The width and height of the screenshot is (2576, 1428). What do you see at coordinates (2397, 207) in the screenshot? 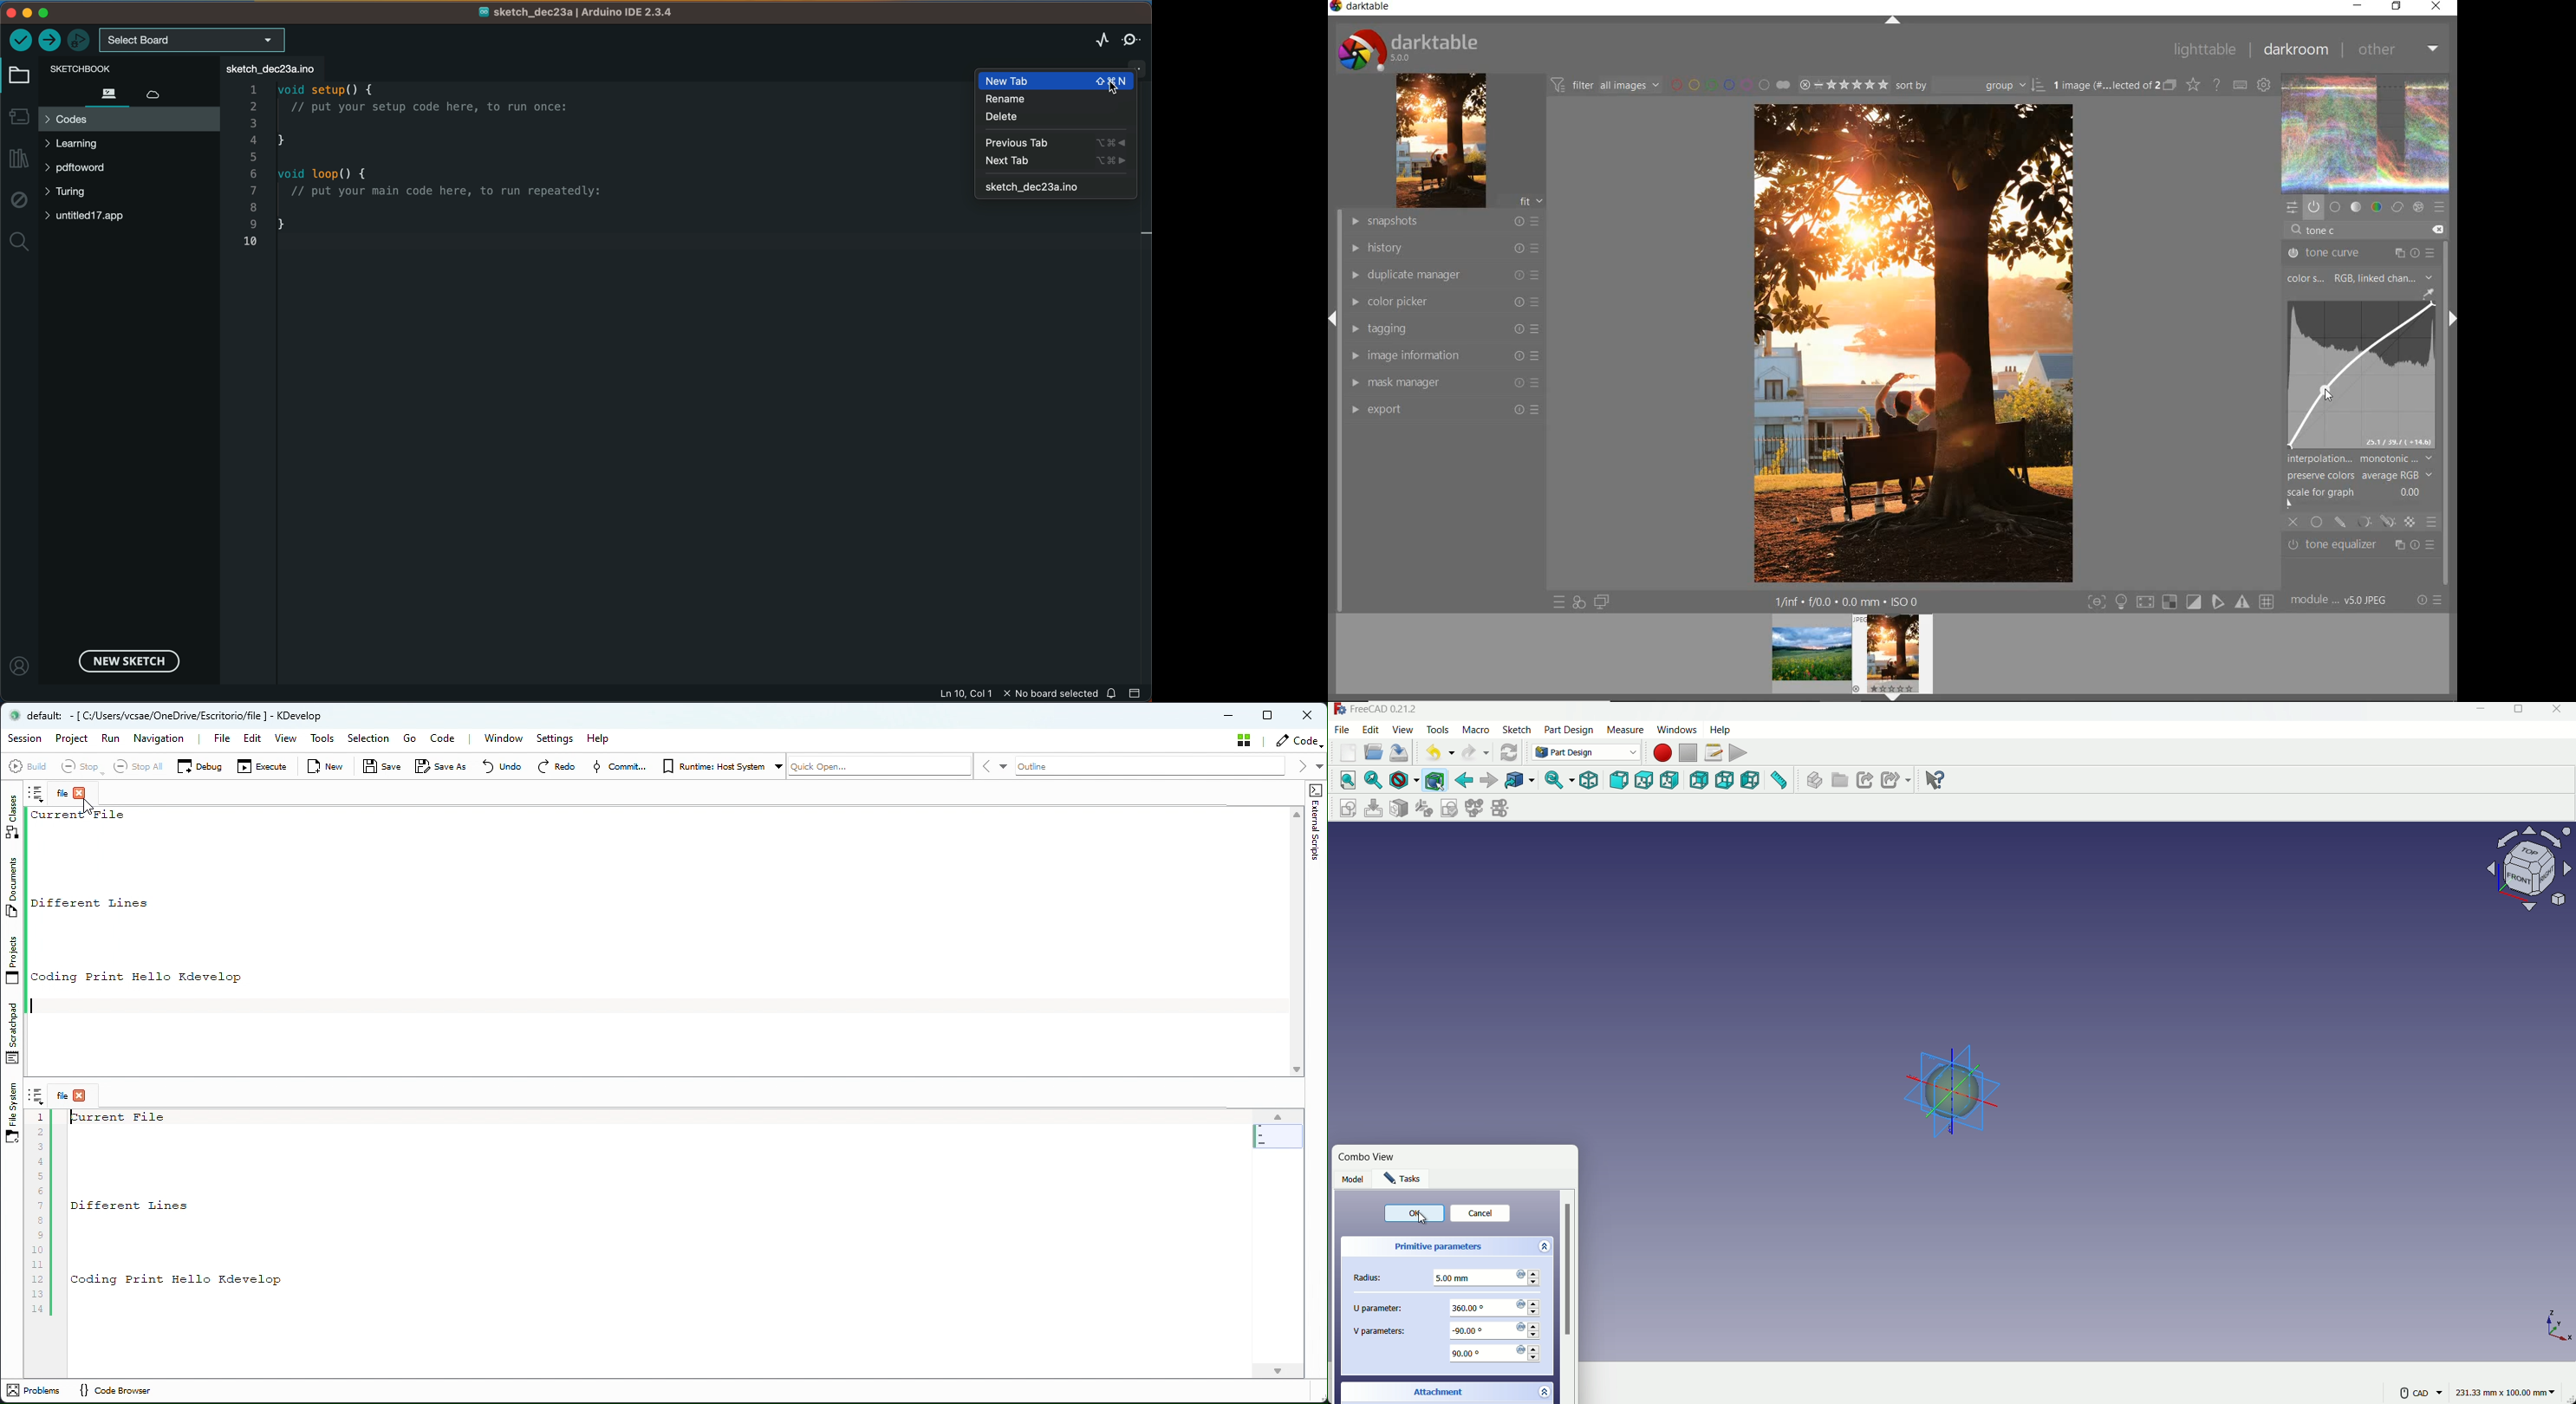
I see `correct` at bounding box center [2397, 207].